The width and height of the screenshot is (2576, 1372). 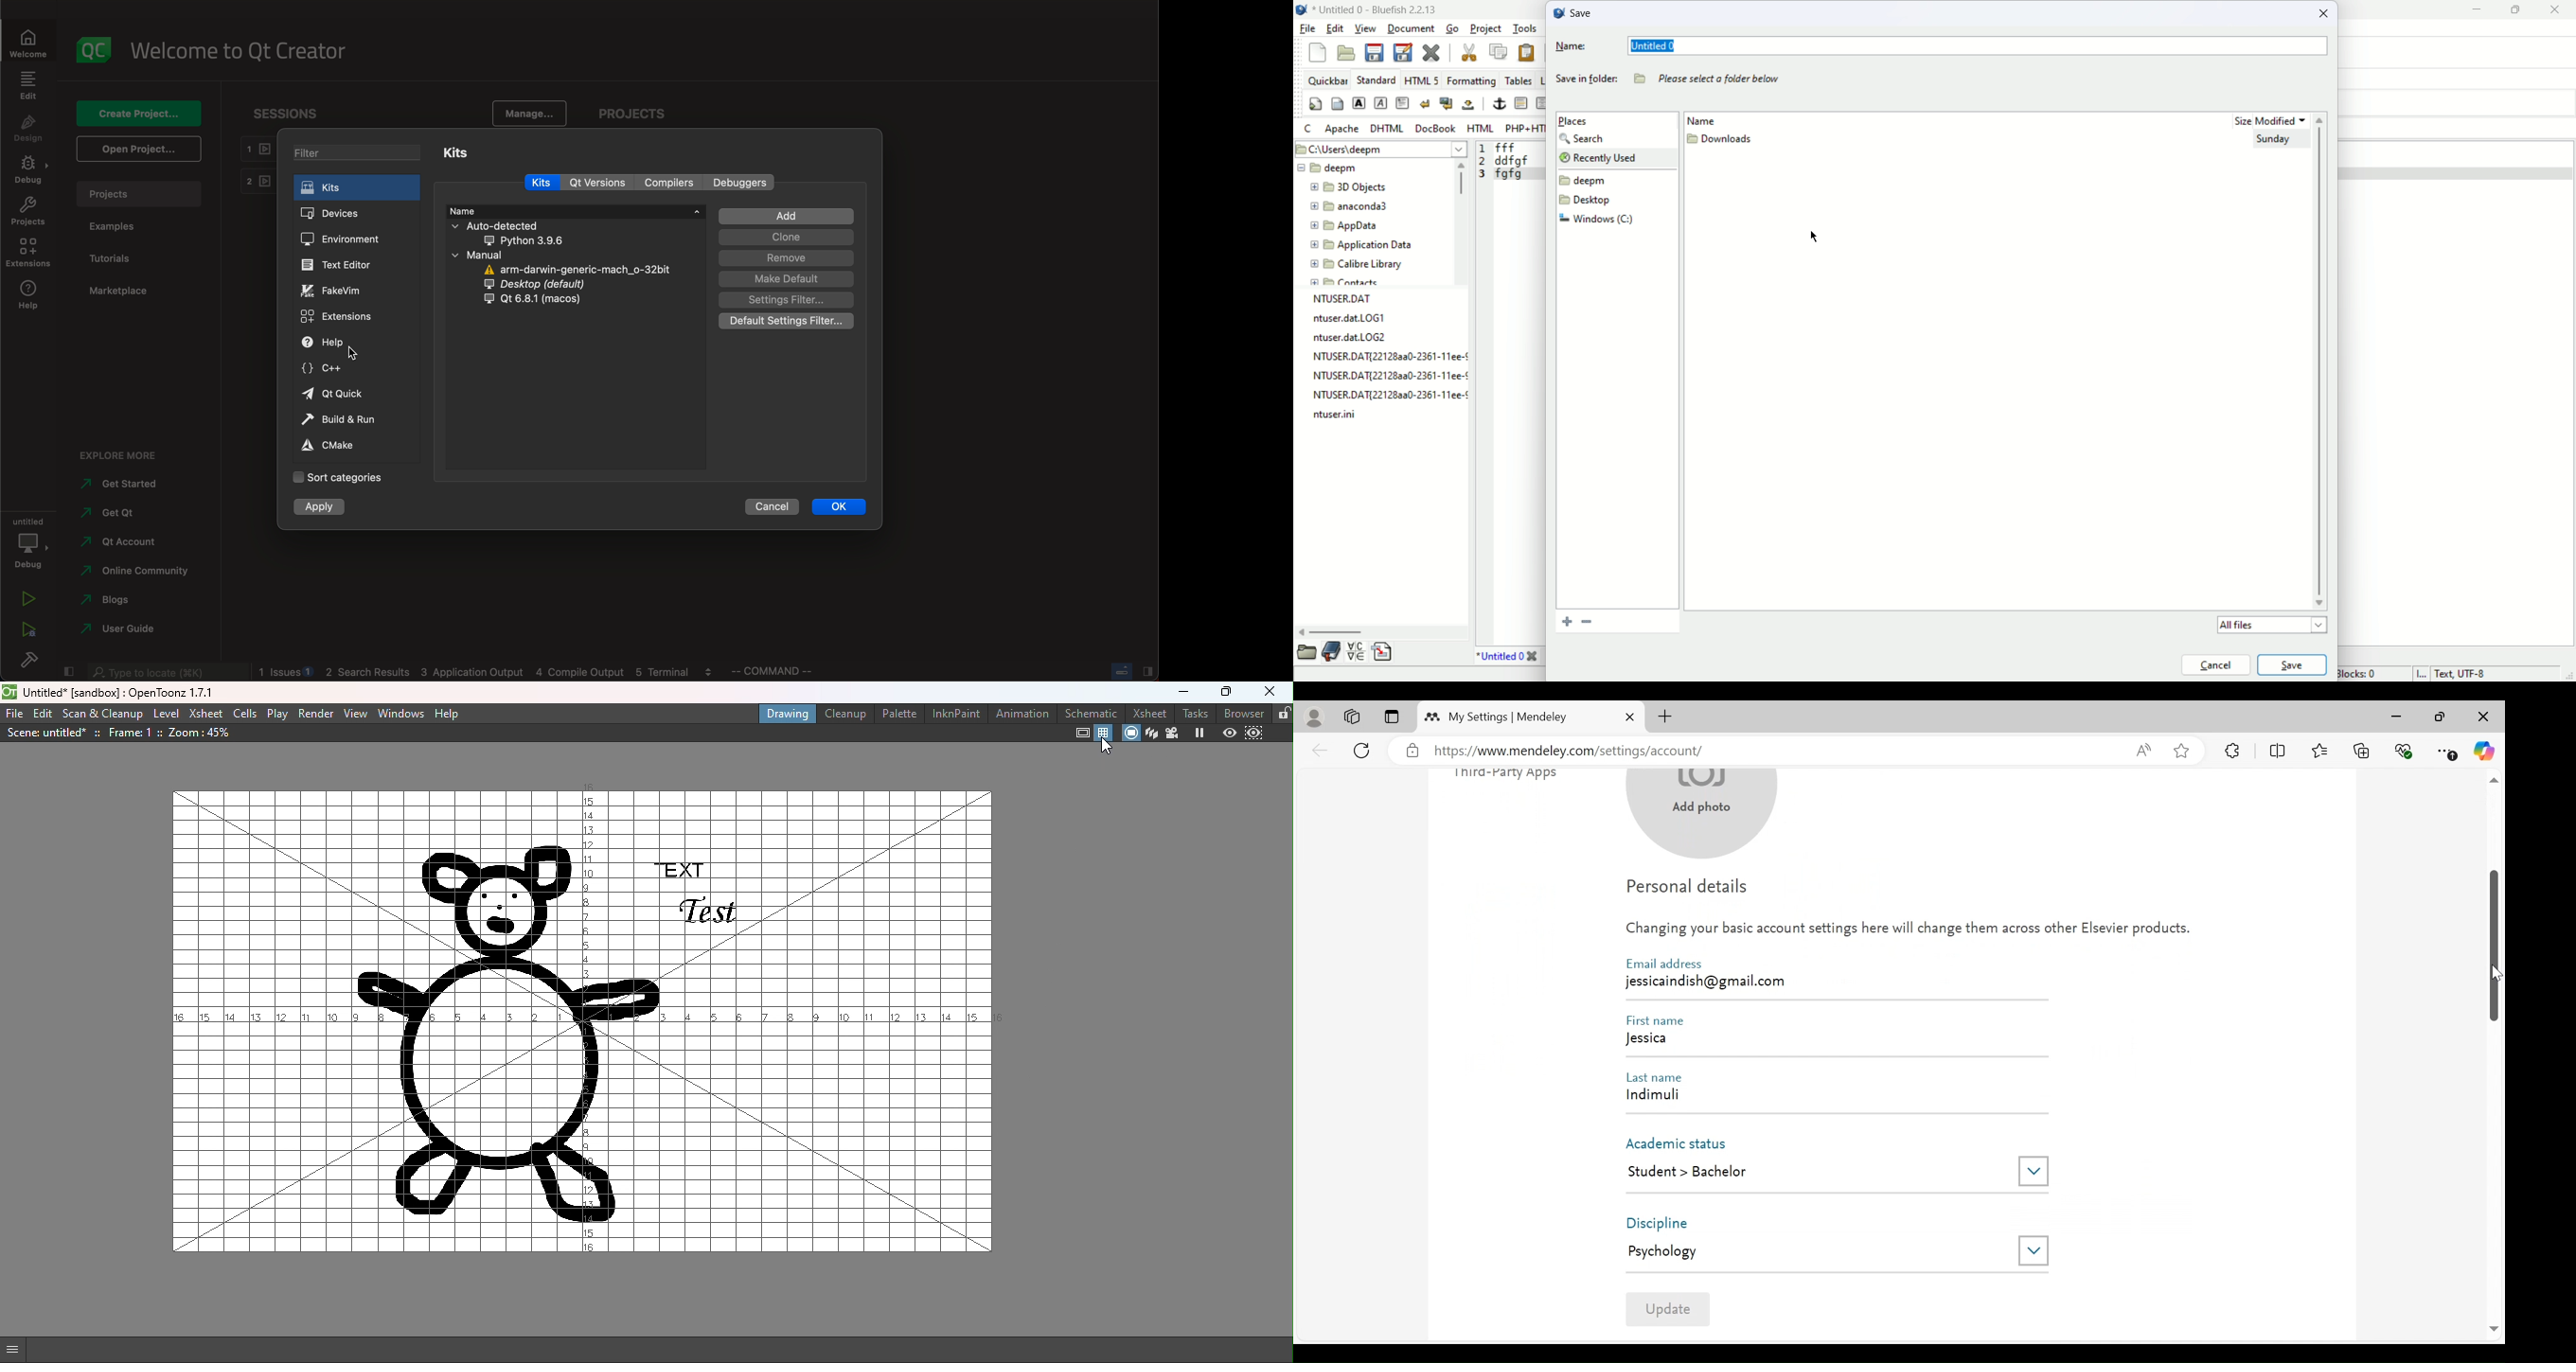 What do you see at coordinates (1630, 717) in the screenshot?
I see `Close` at bounding box center [1630, 717].